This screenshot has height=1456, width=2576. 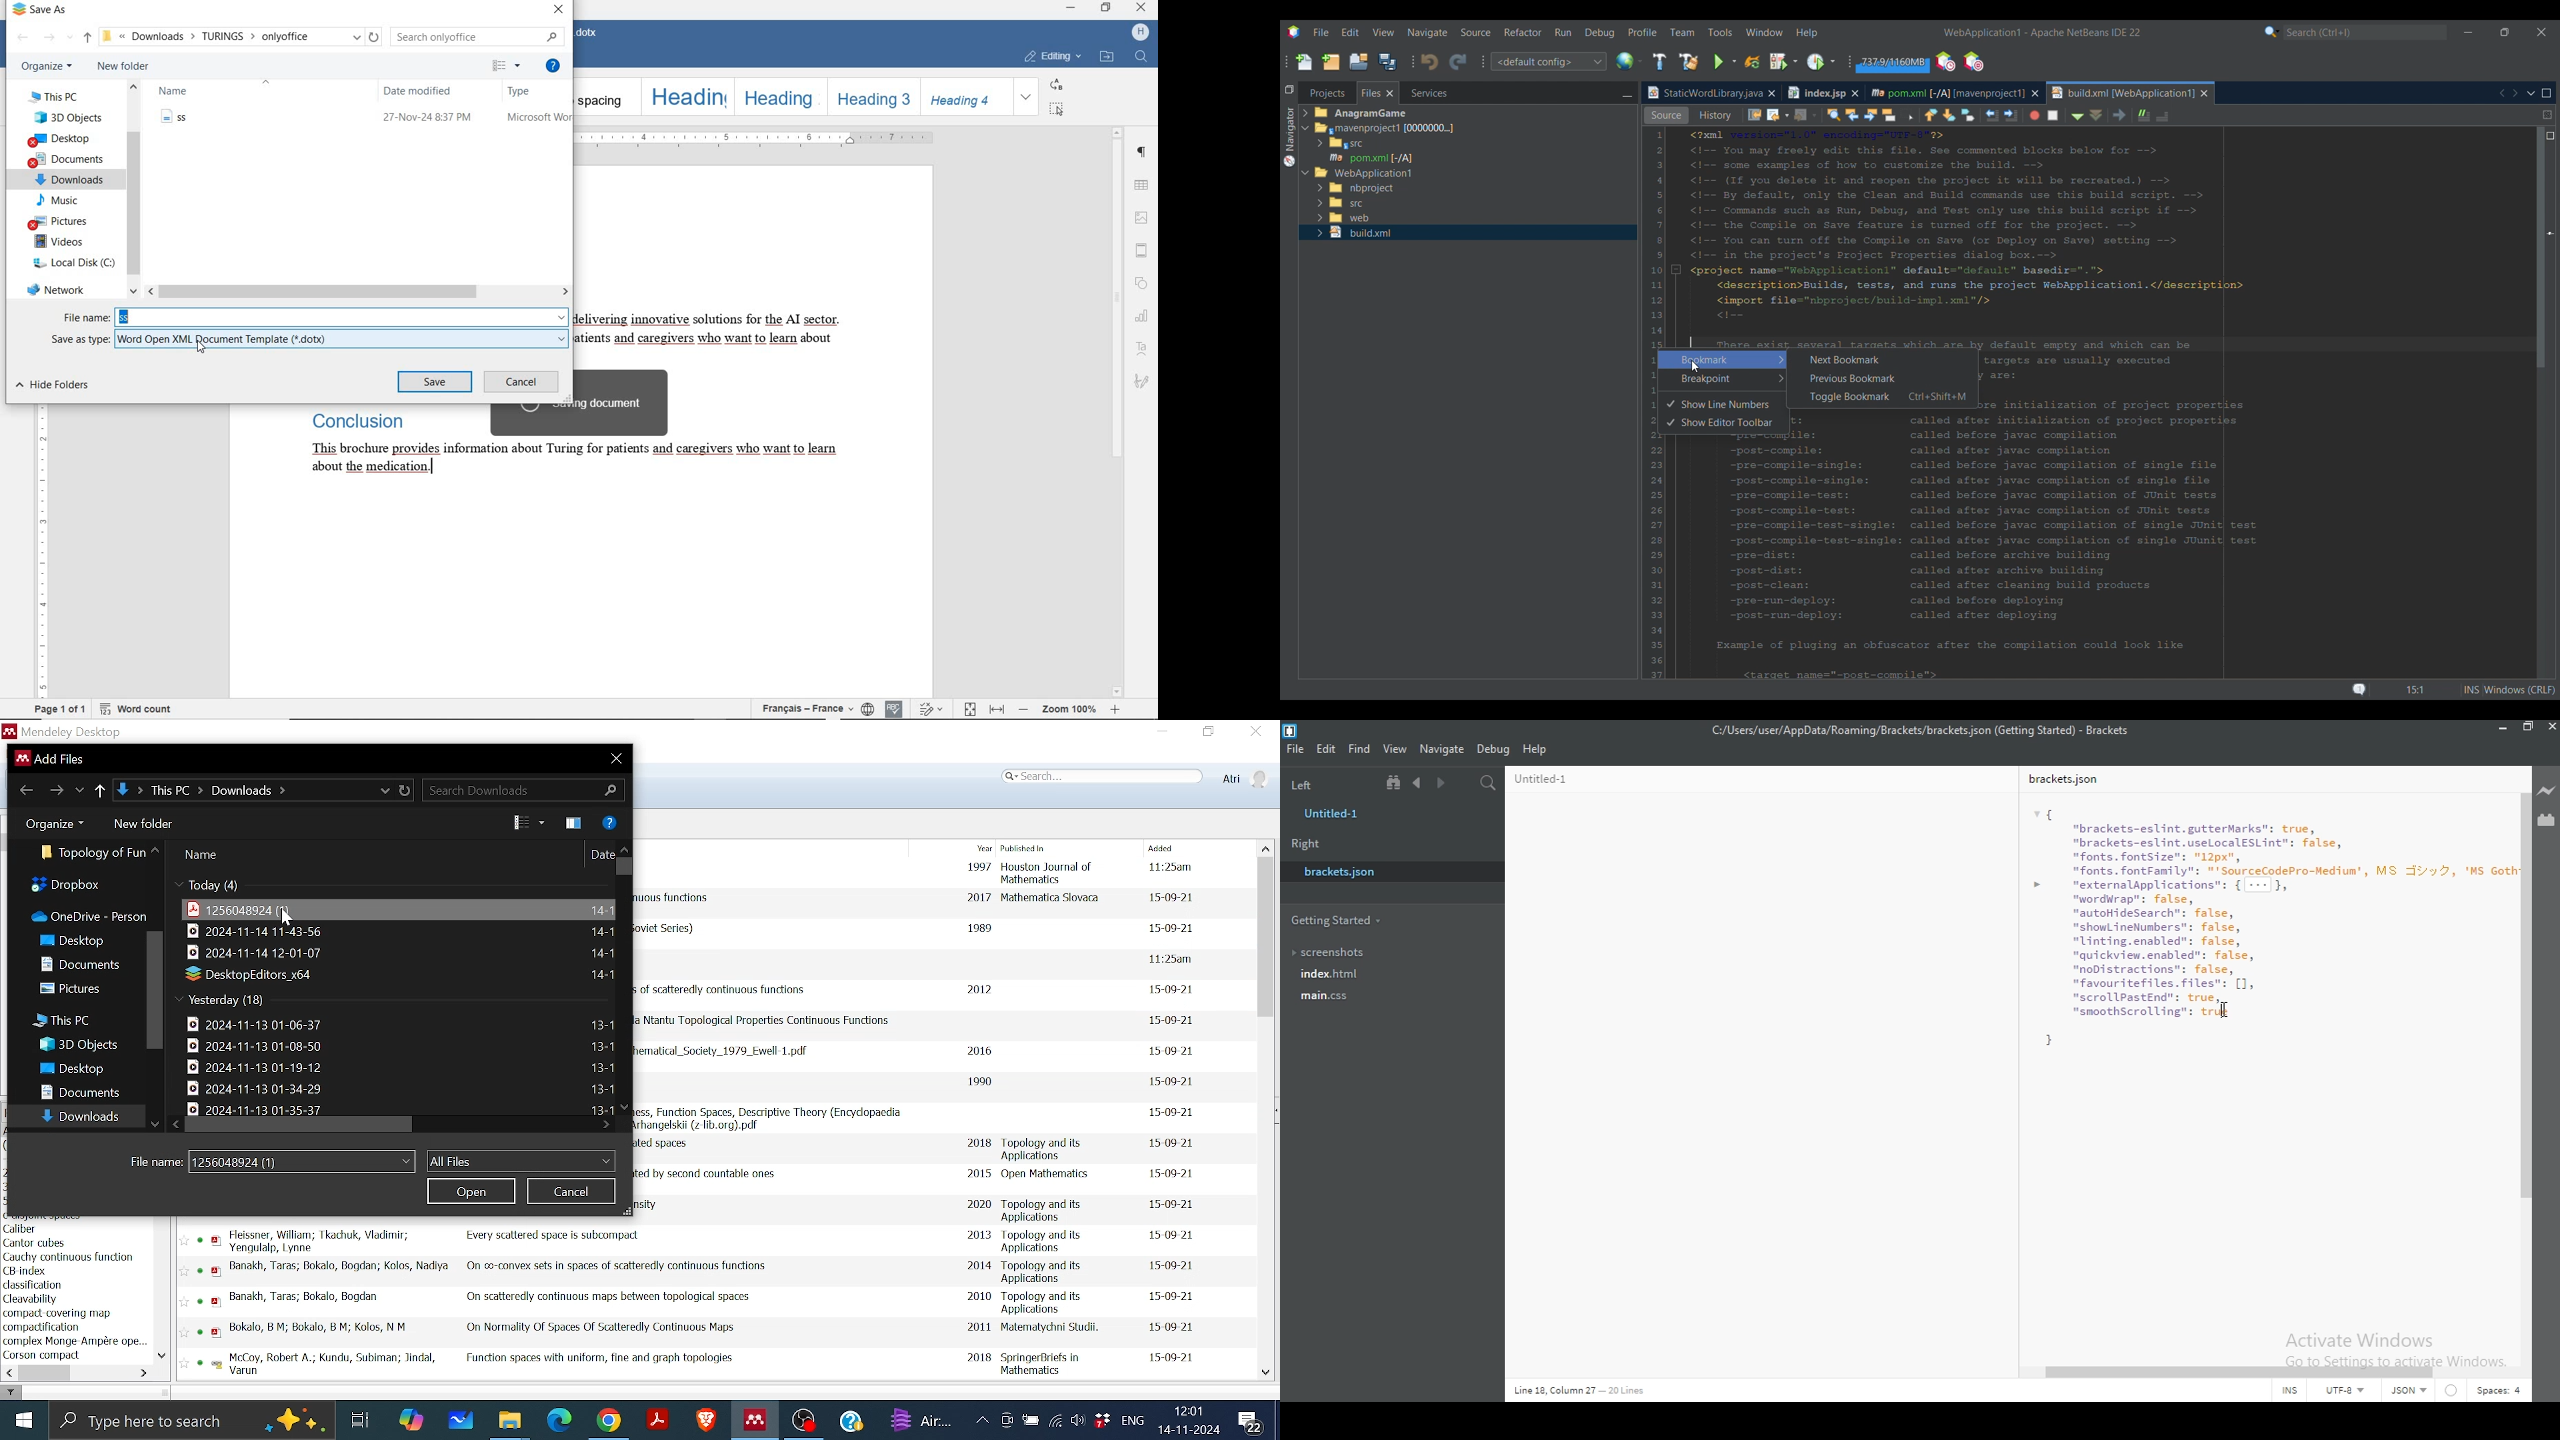 I want to click on Live preview, so click(x=2548, y=787).